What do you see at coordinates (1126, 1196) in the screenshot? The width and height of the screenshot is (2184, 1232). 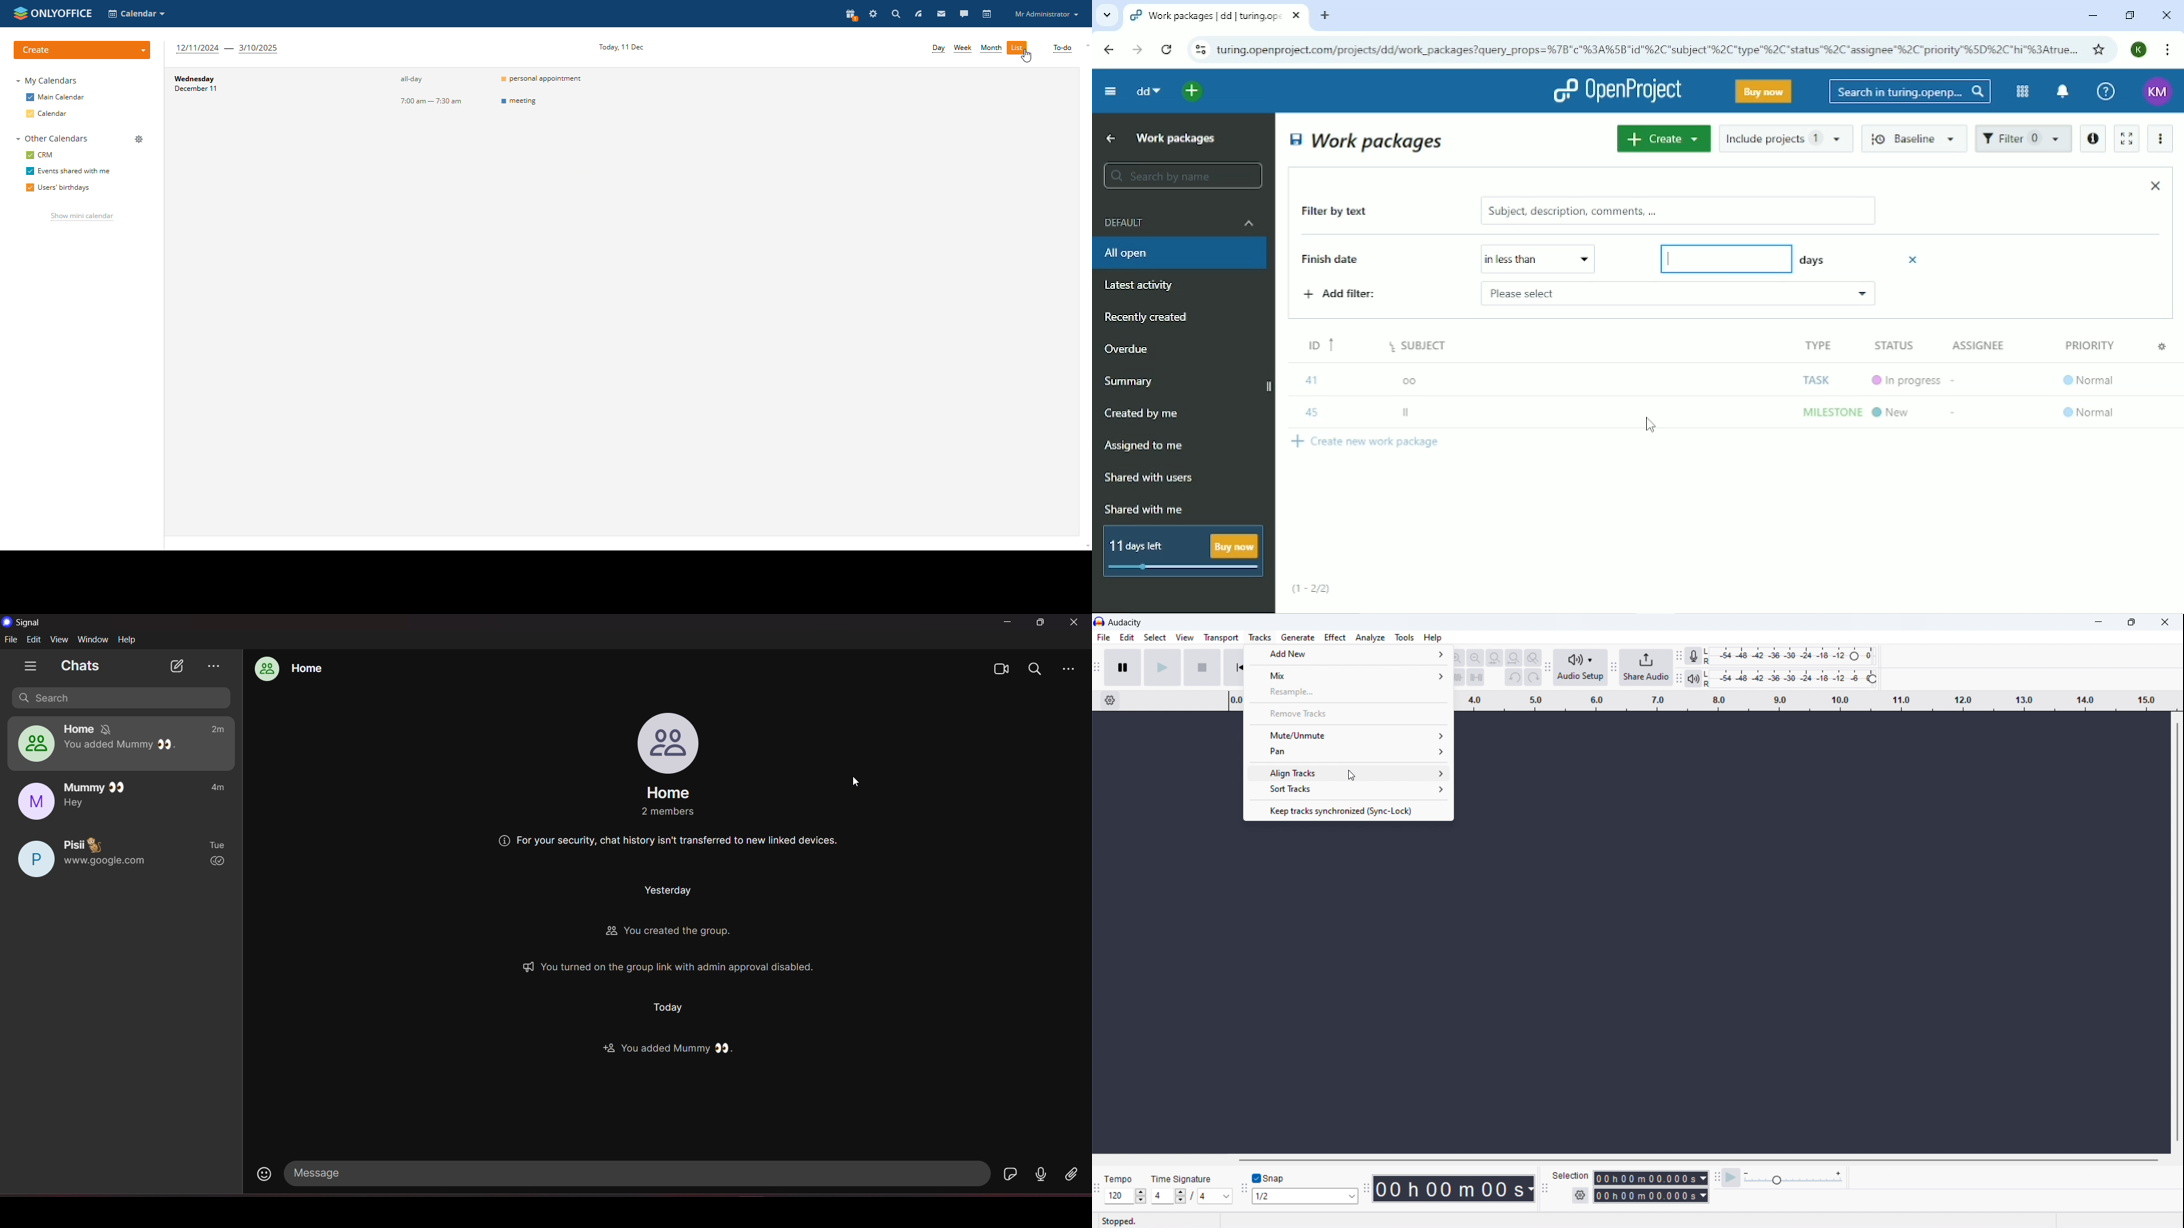 I see `adjust tempo` at bounding box center [1126, 1196].